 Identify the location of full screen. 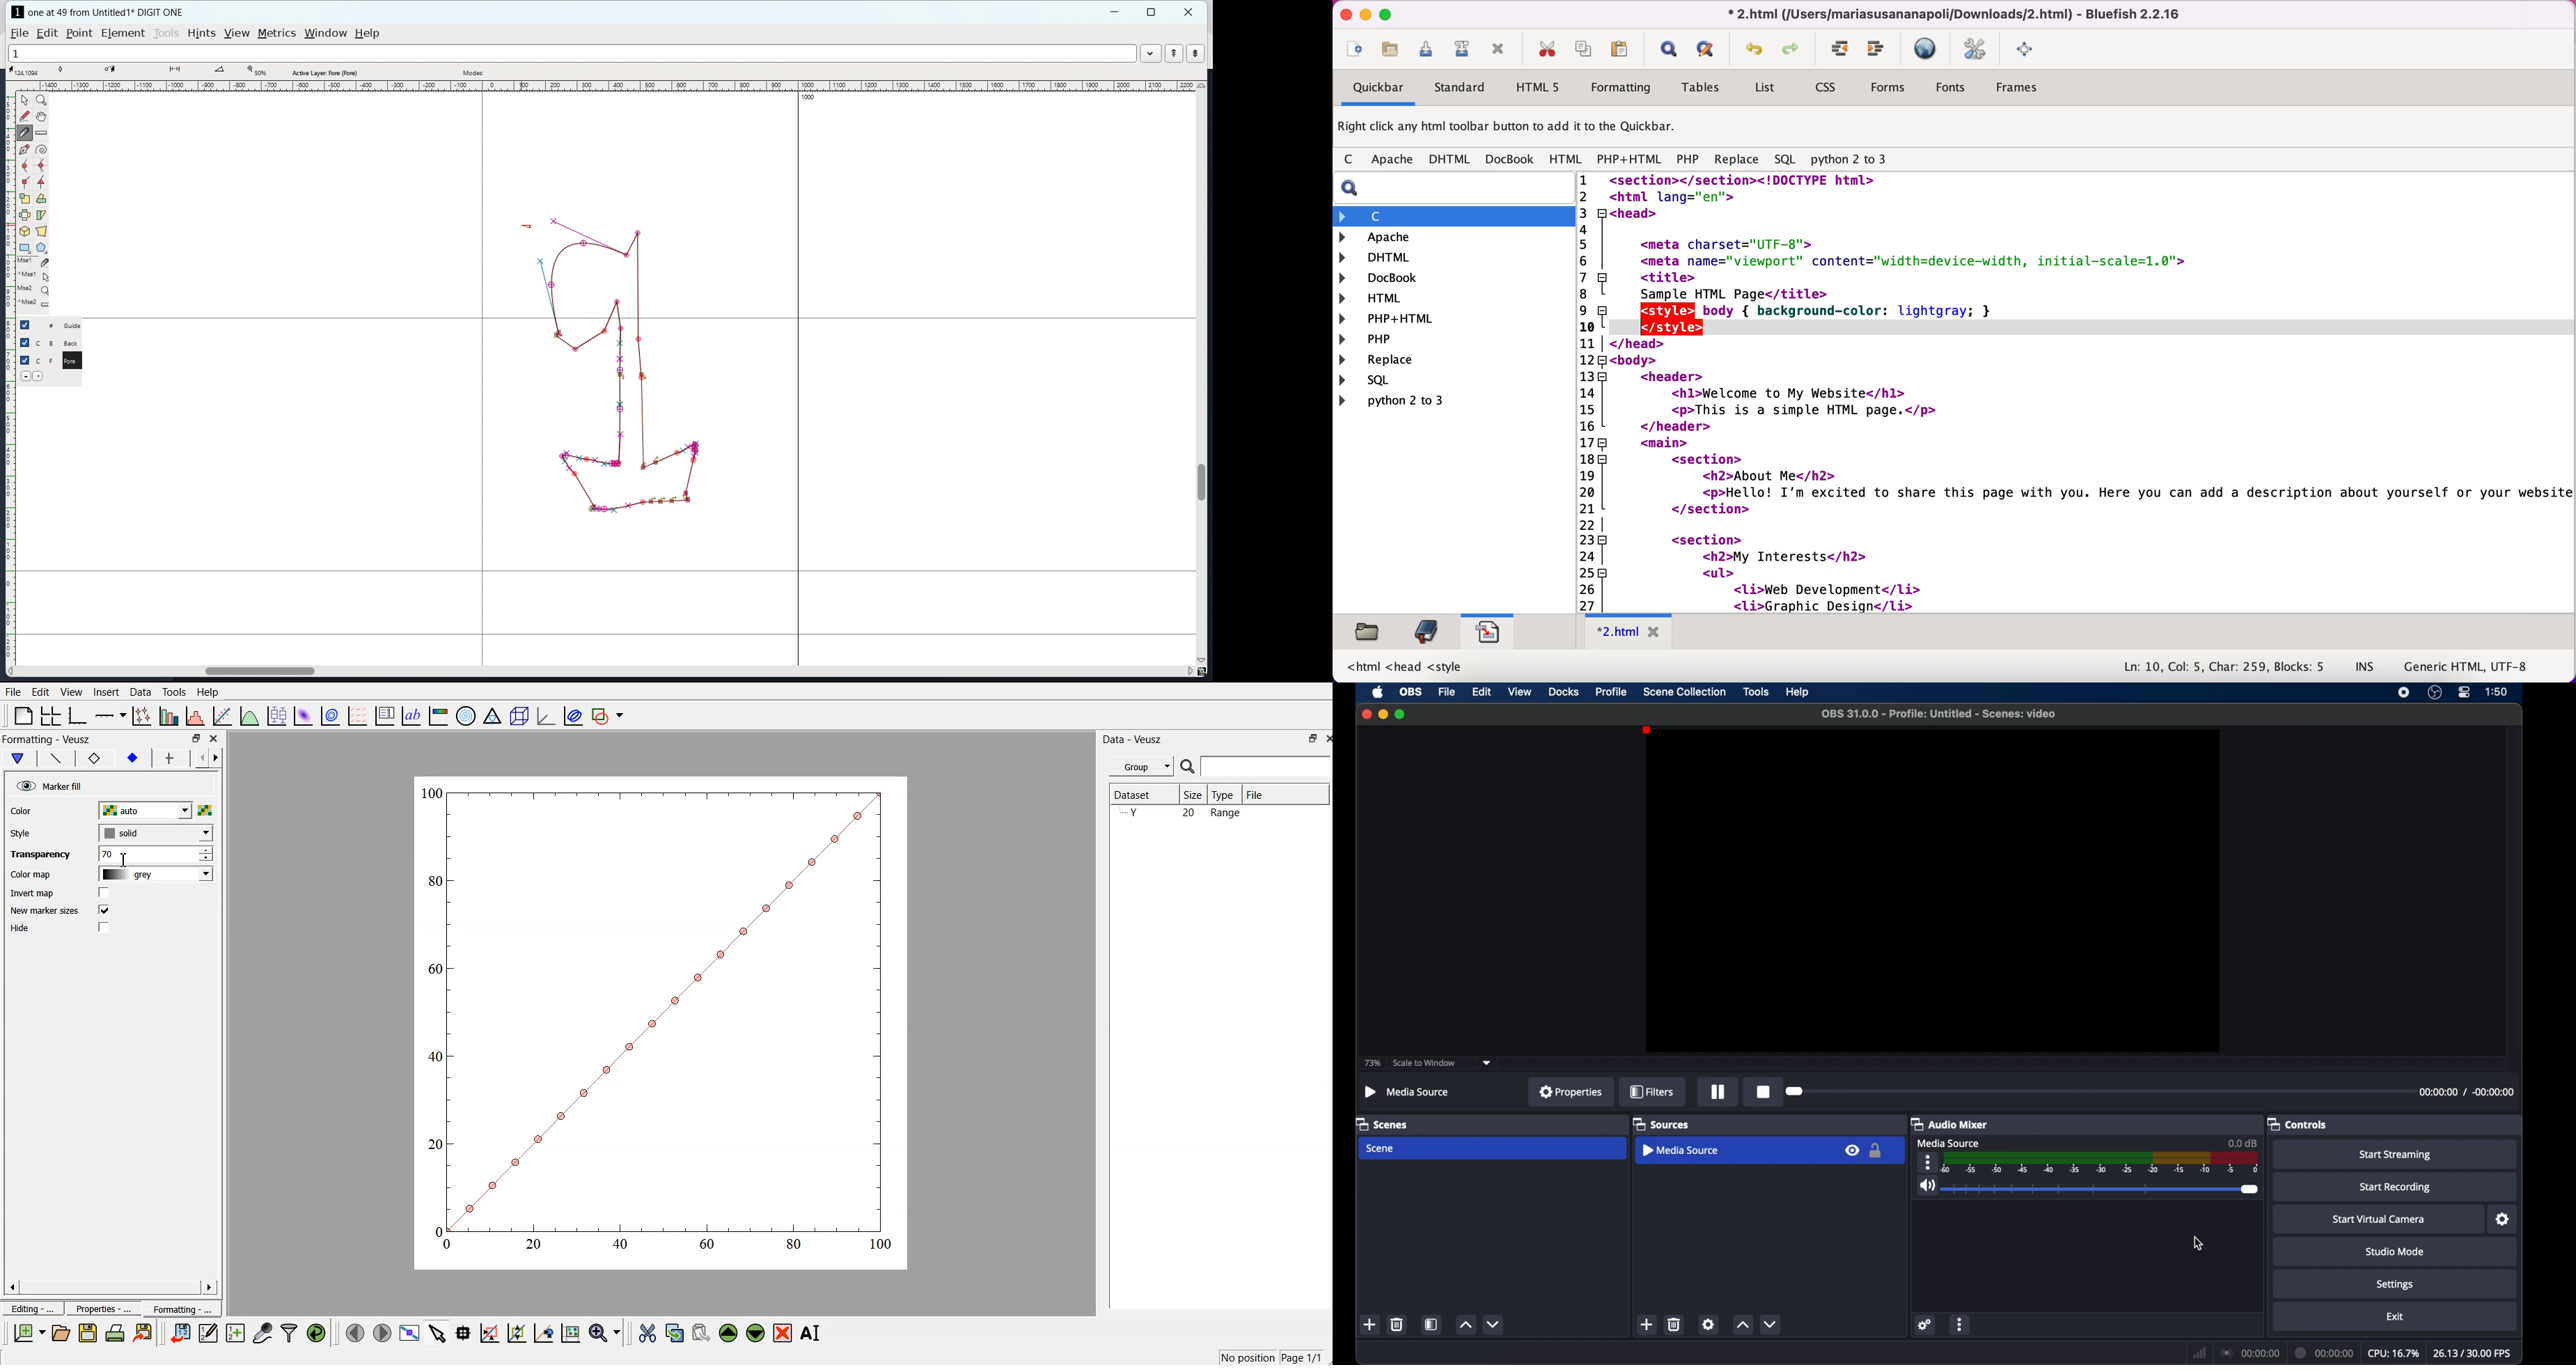
(2027, 48).